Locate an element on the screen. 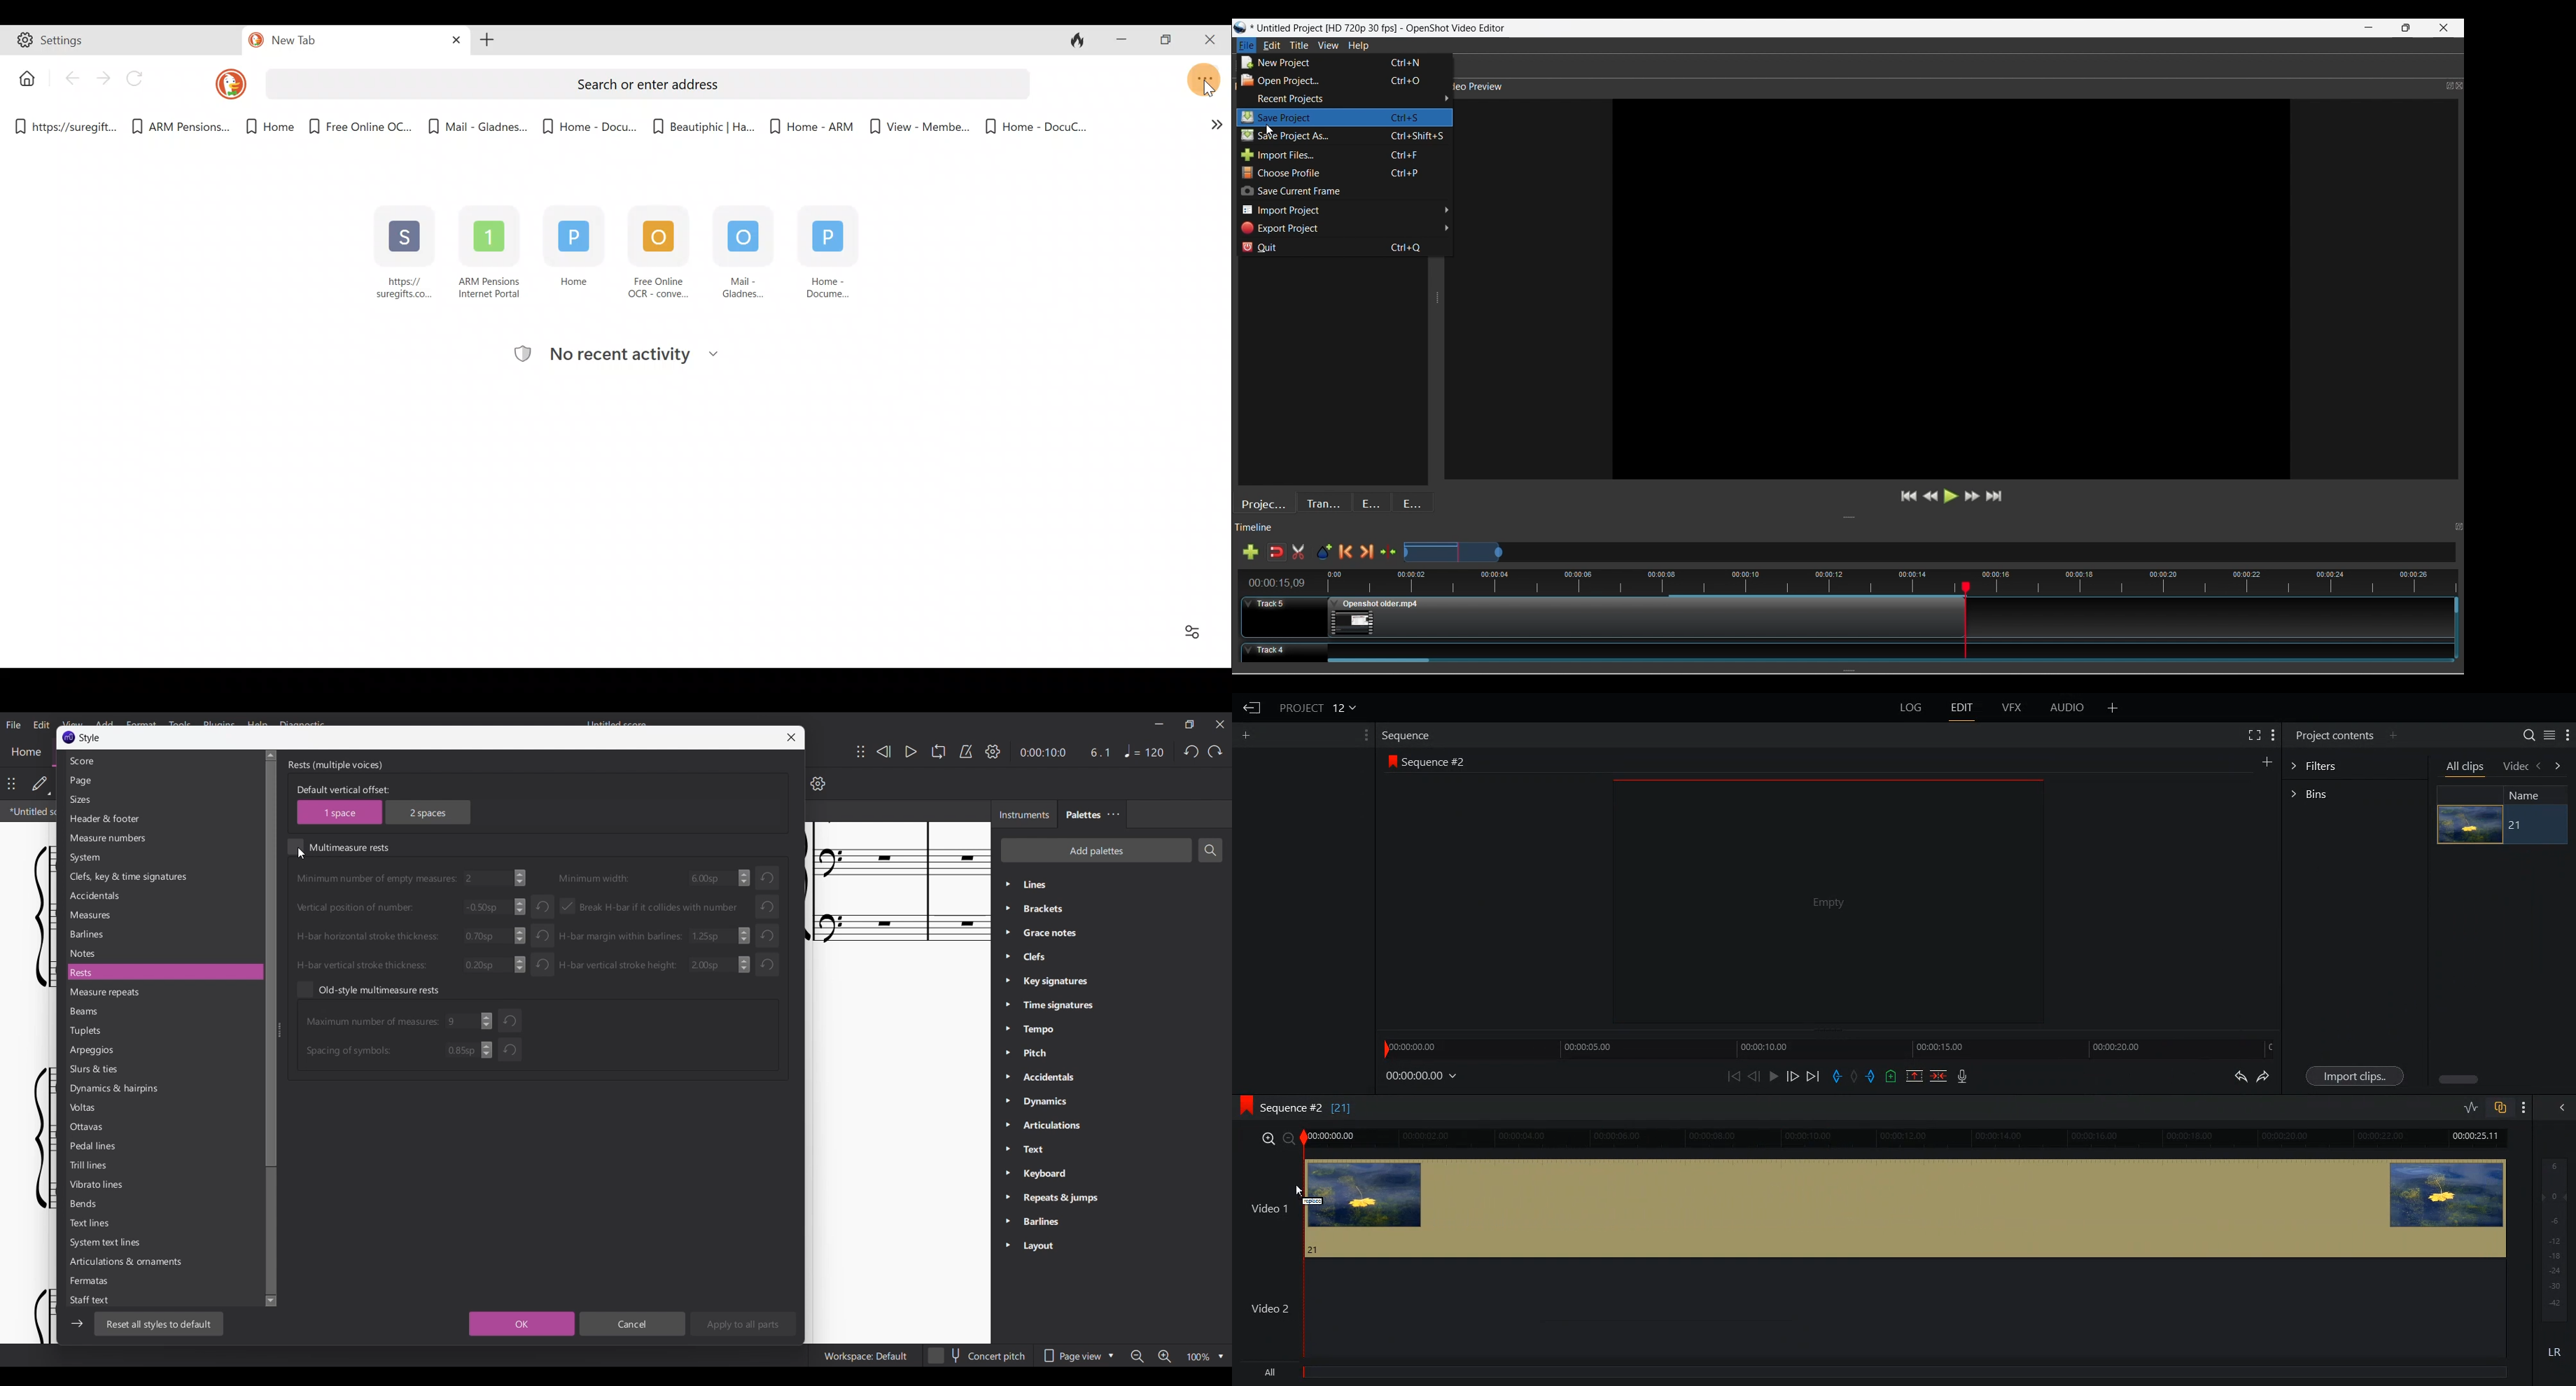  Add File is located at coordinates (2113, 708).